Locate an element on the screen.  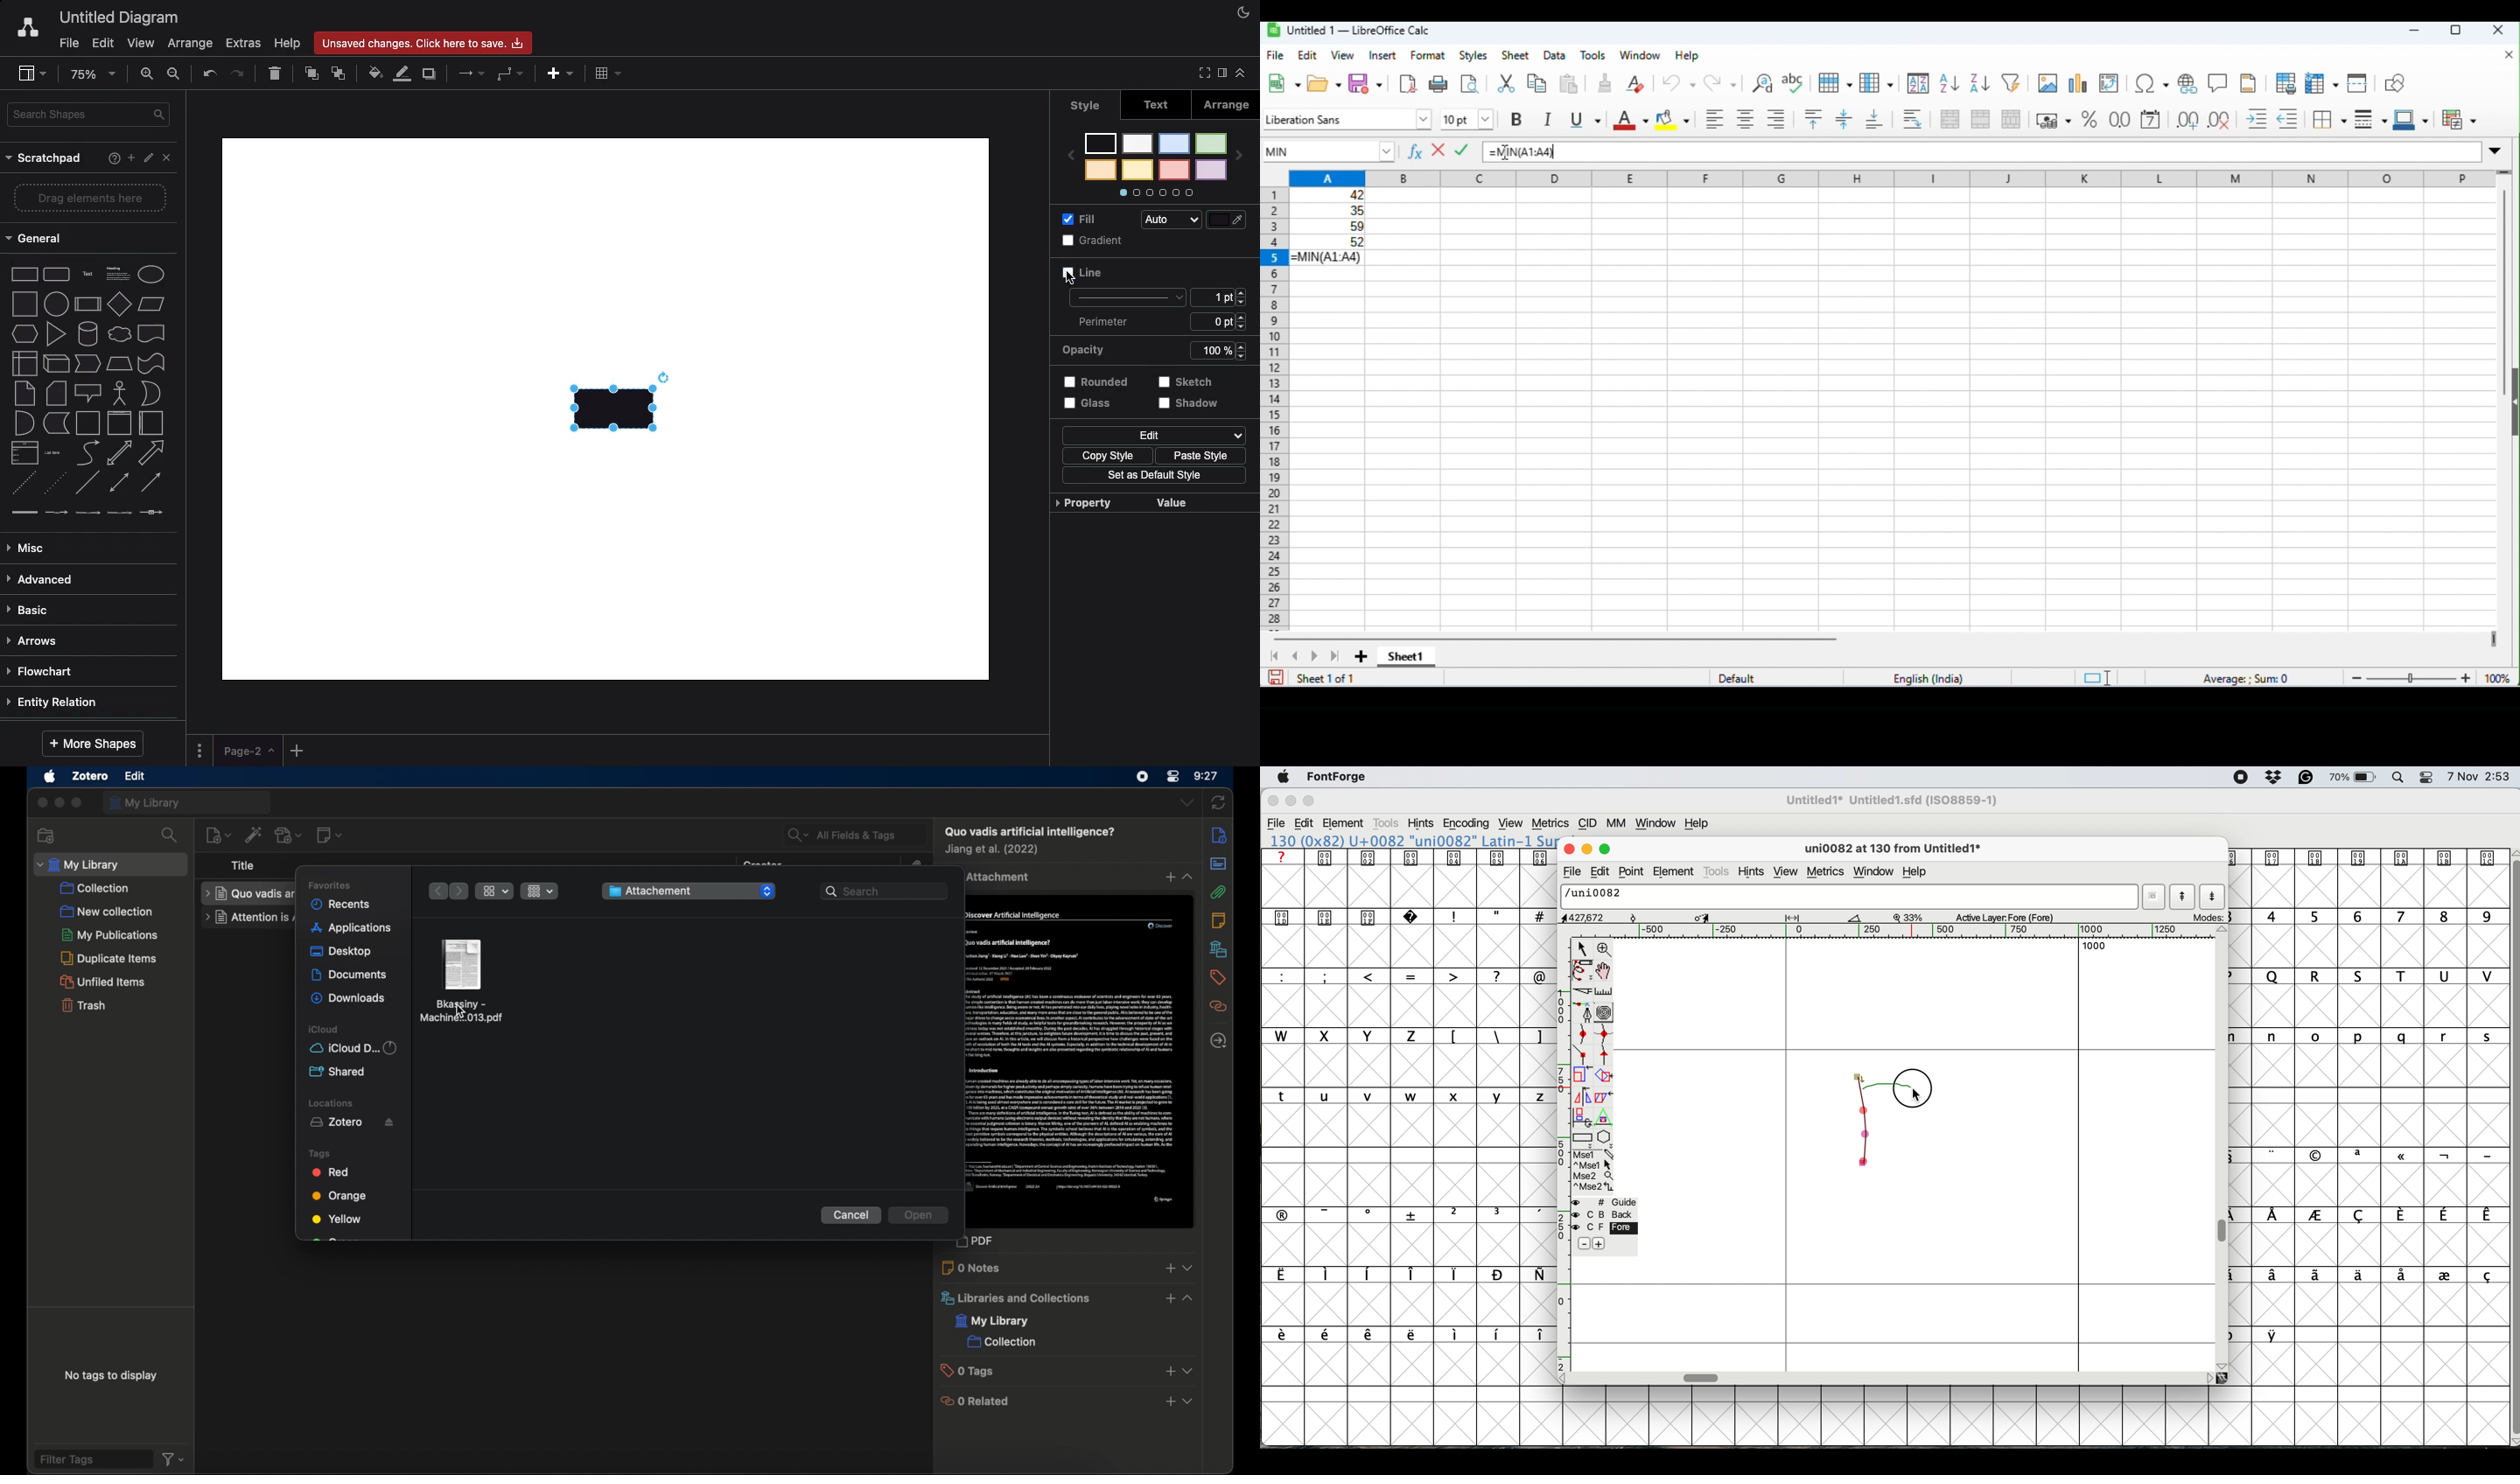
dropdown menu is located at coordinates (1188, 1371).